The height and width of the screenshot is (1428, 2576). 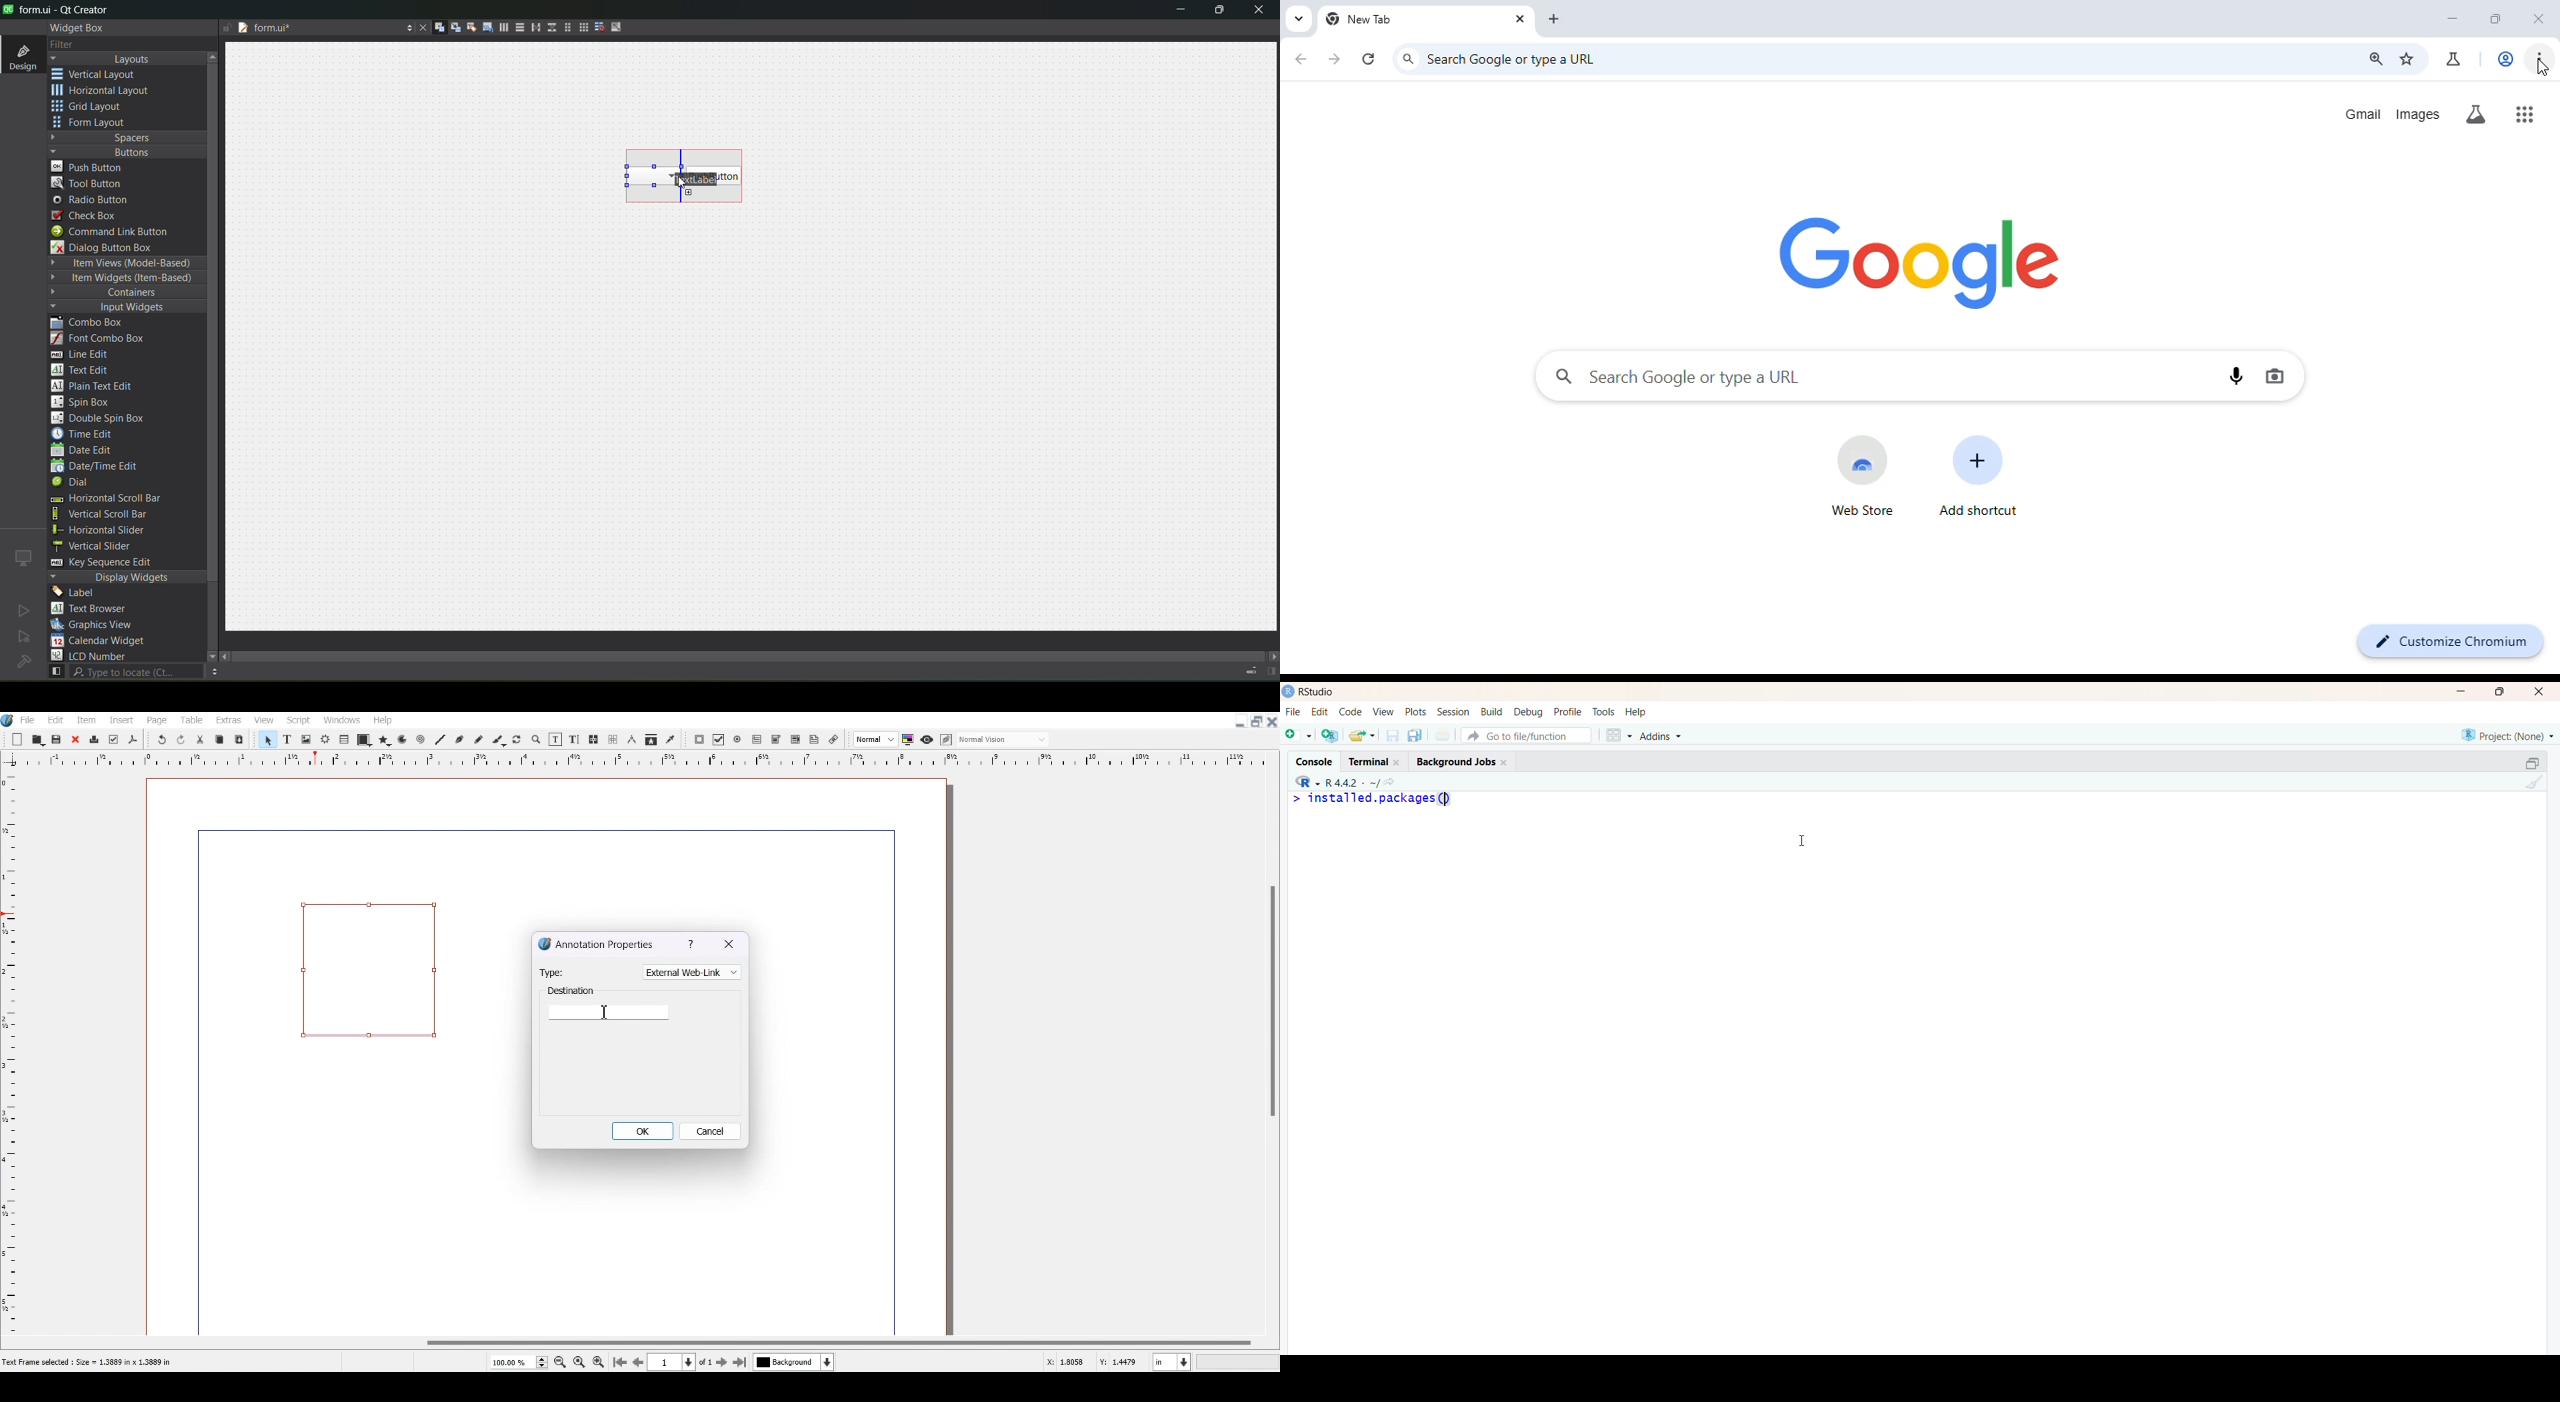 I want to click on Extras, so click(x=228, y=720).